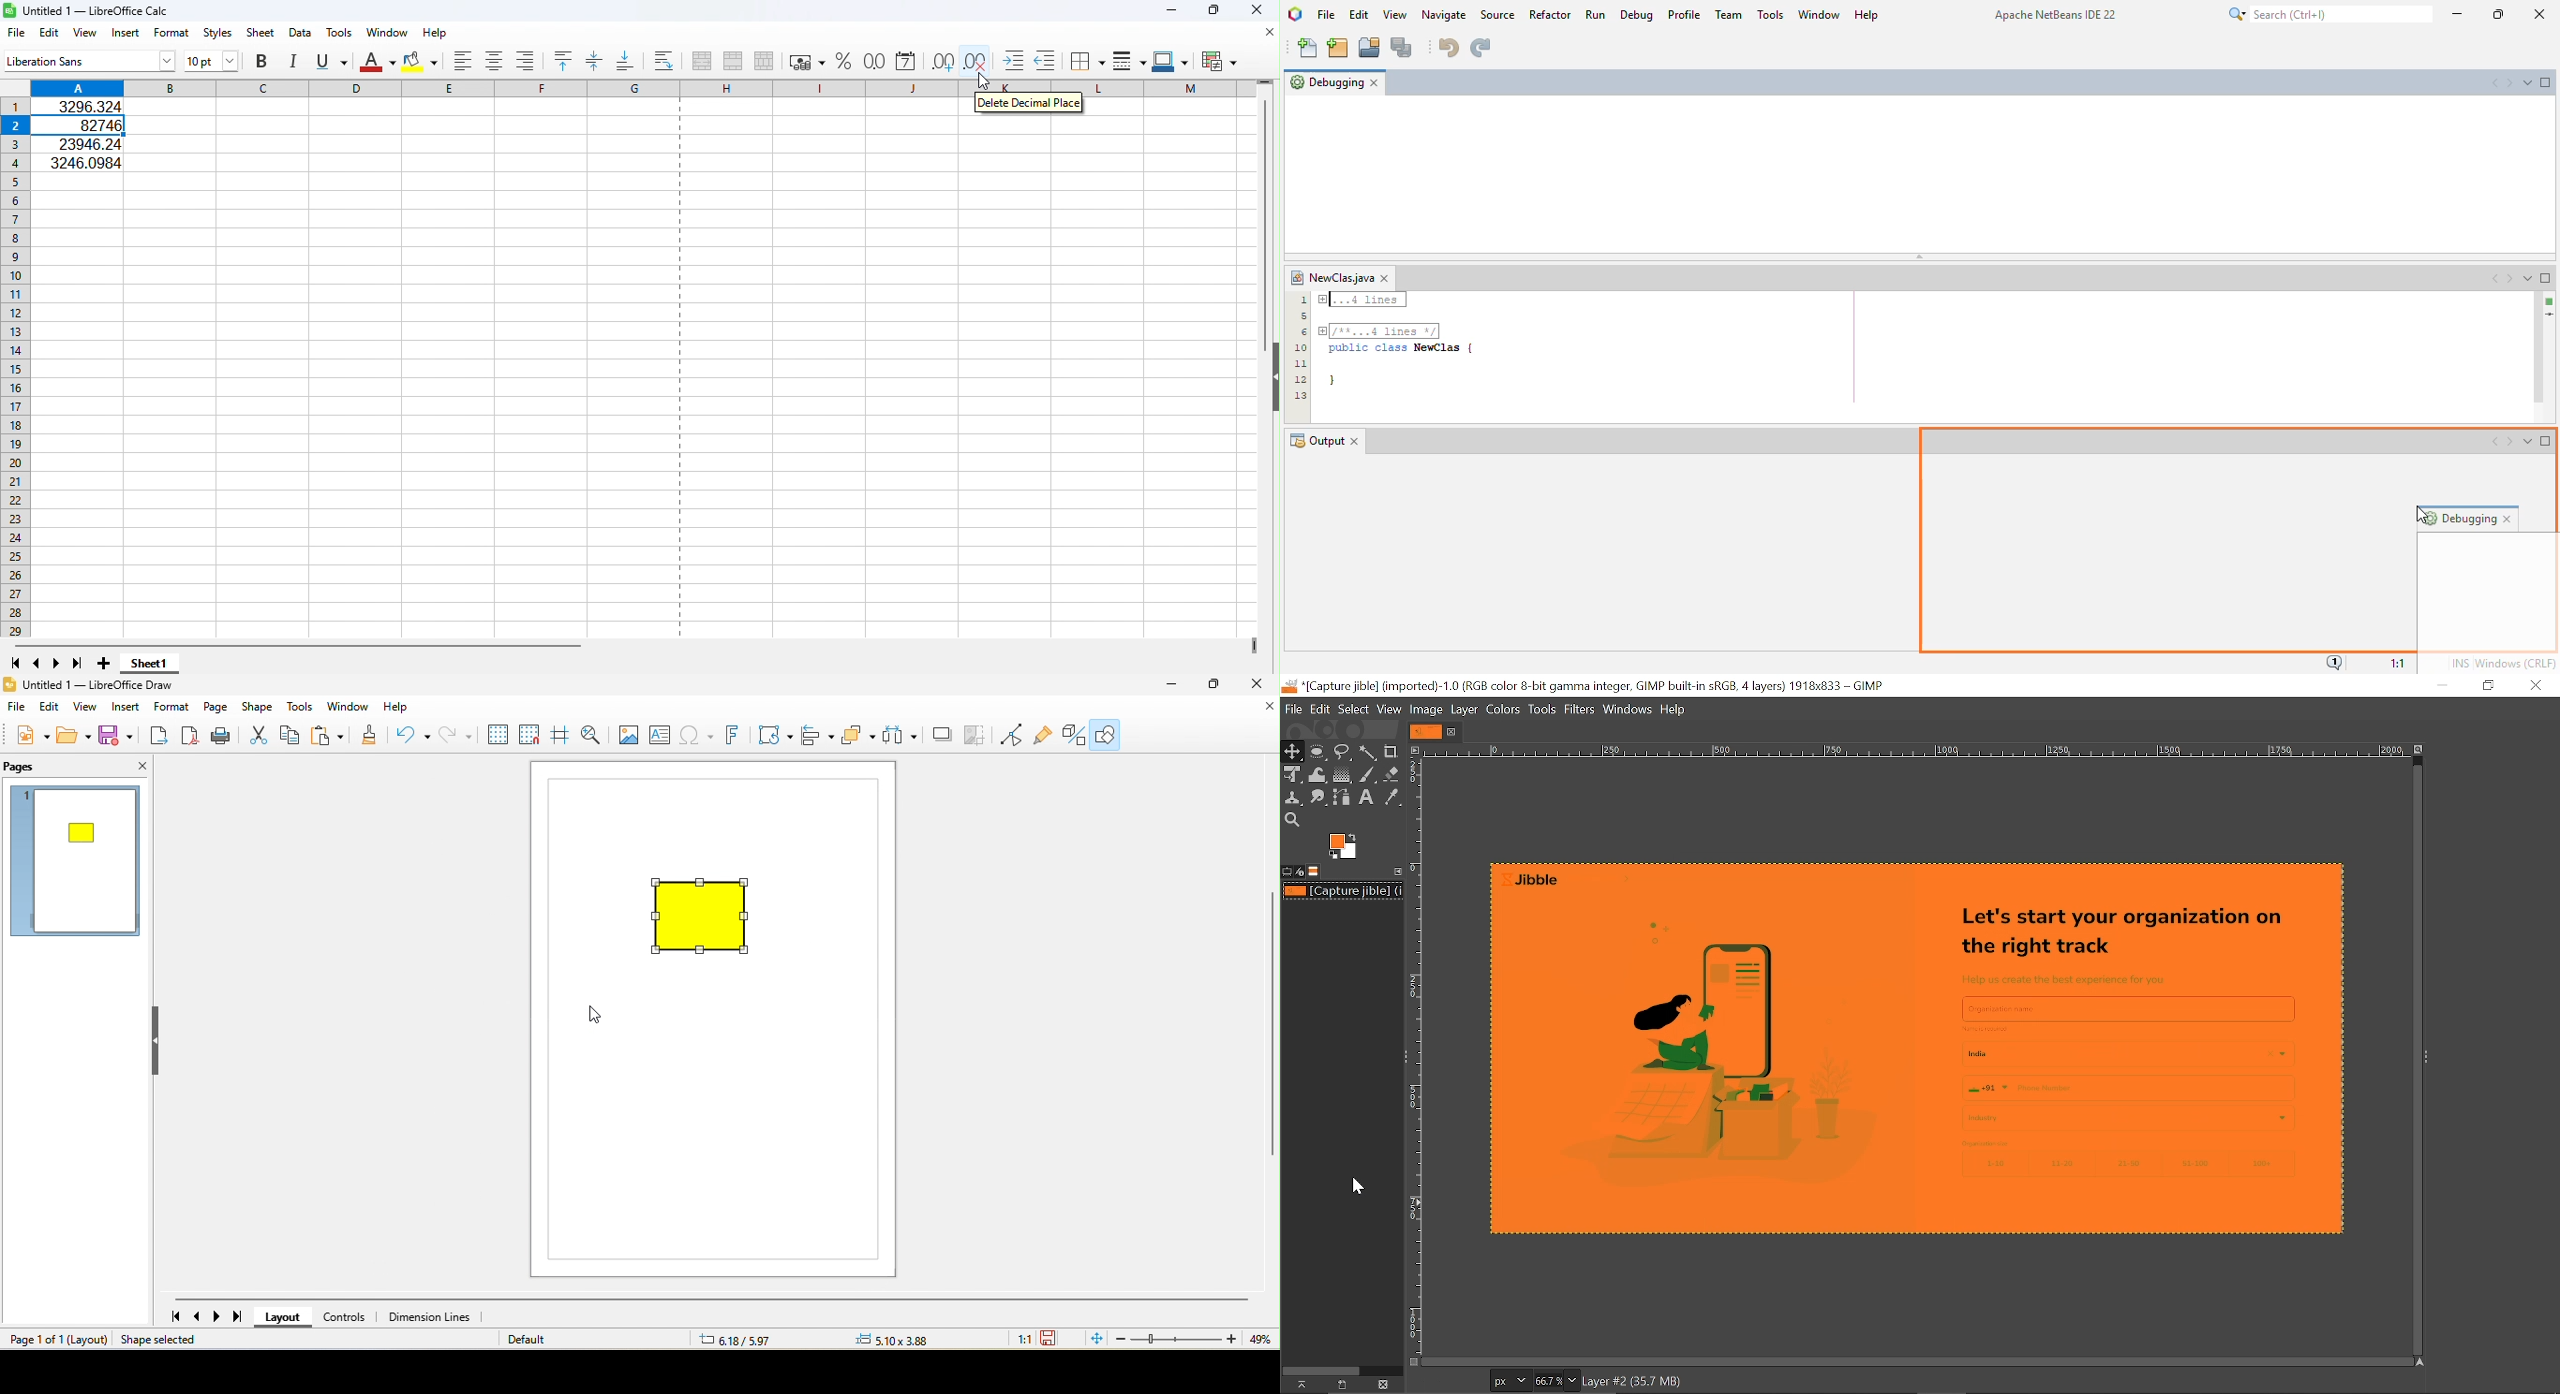 Image resolution: width=2576 pixels, height=1400 pixels. Describe the element at coordinates (368, 738) in the screenshot. I see `clone formatting` at that location.